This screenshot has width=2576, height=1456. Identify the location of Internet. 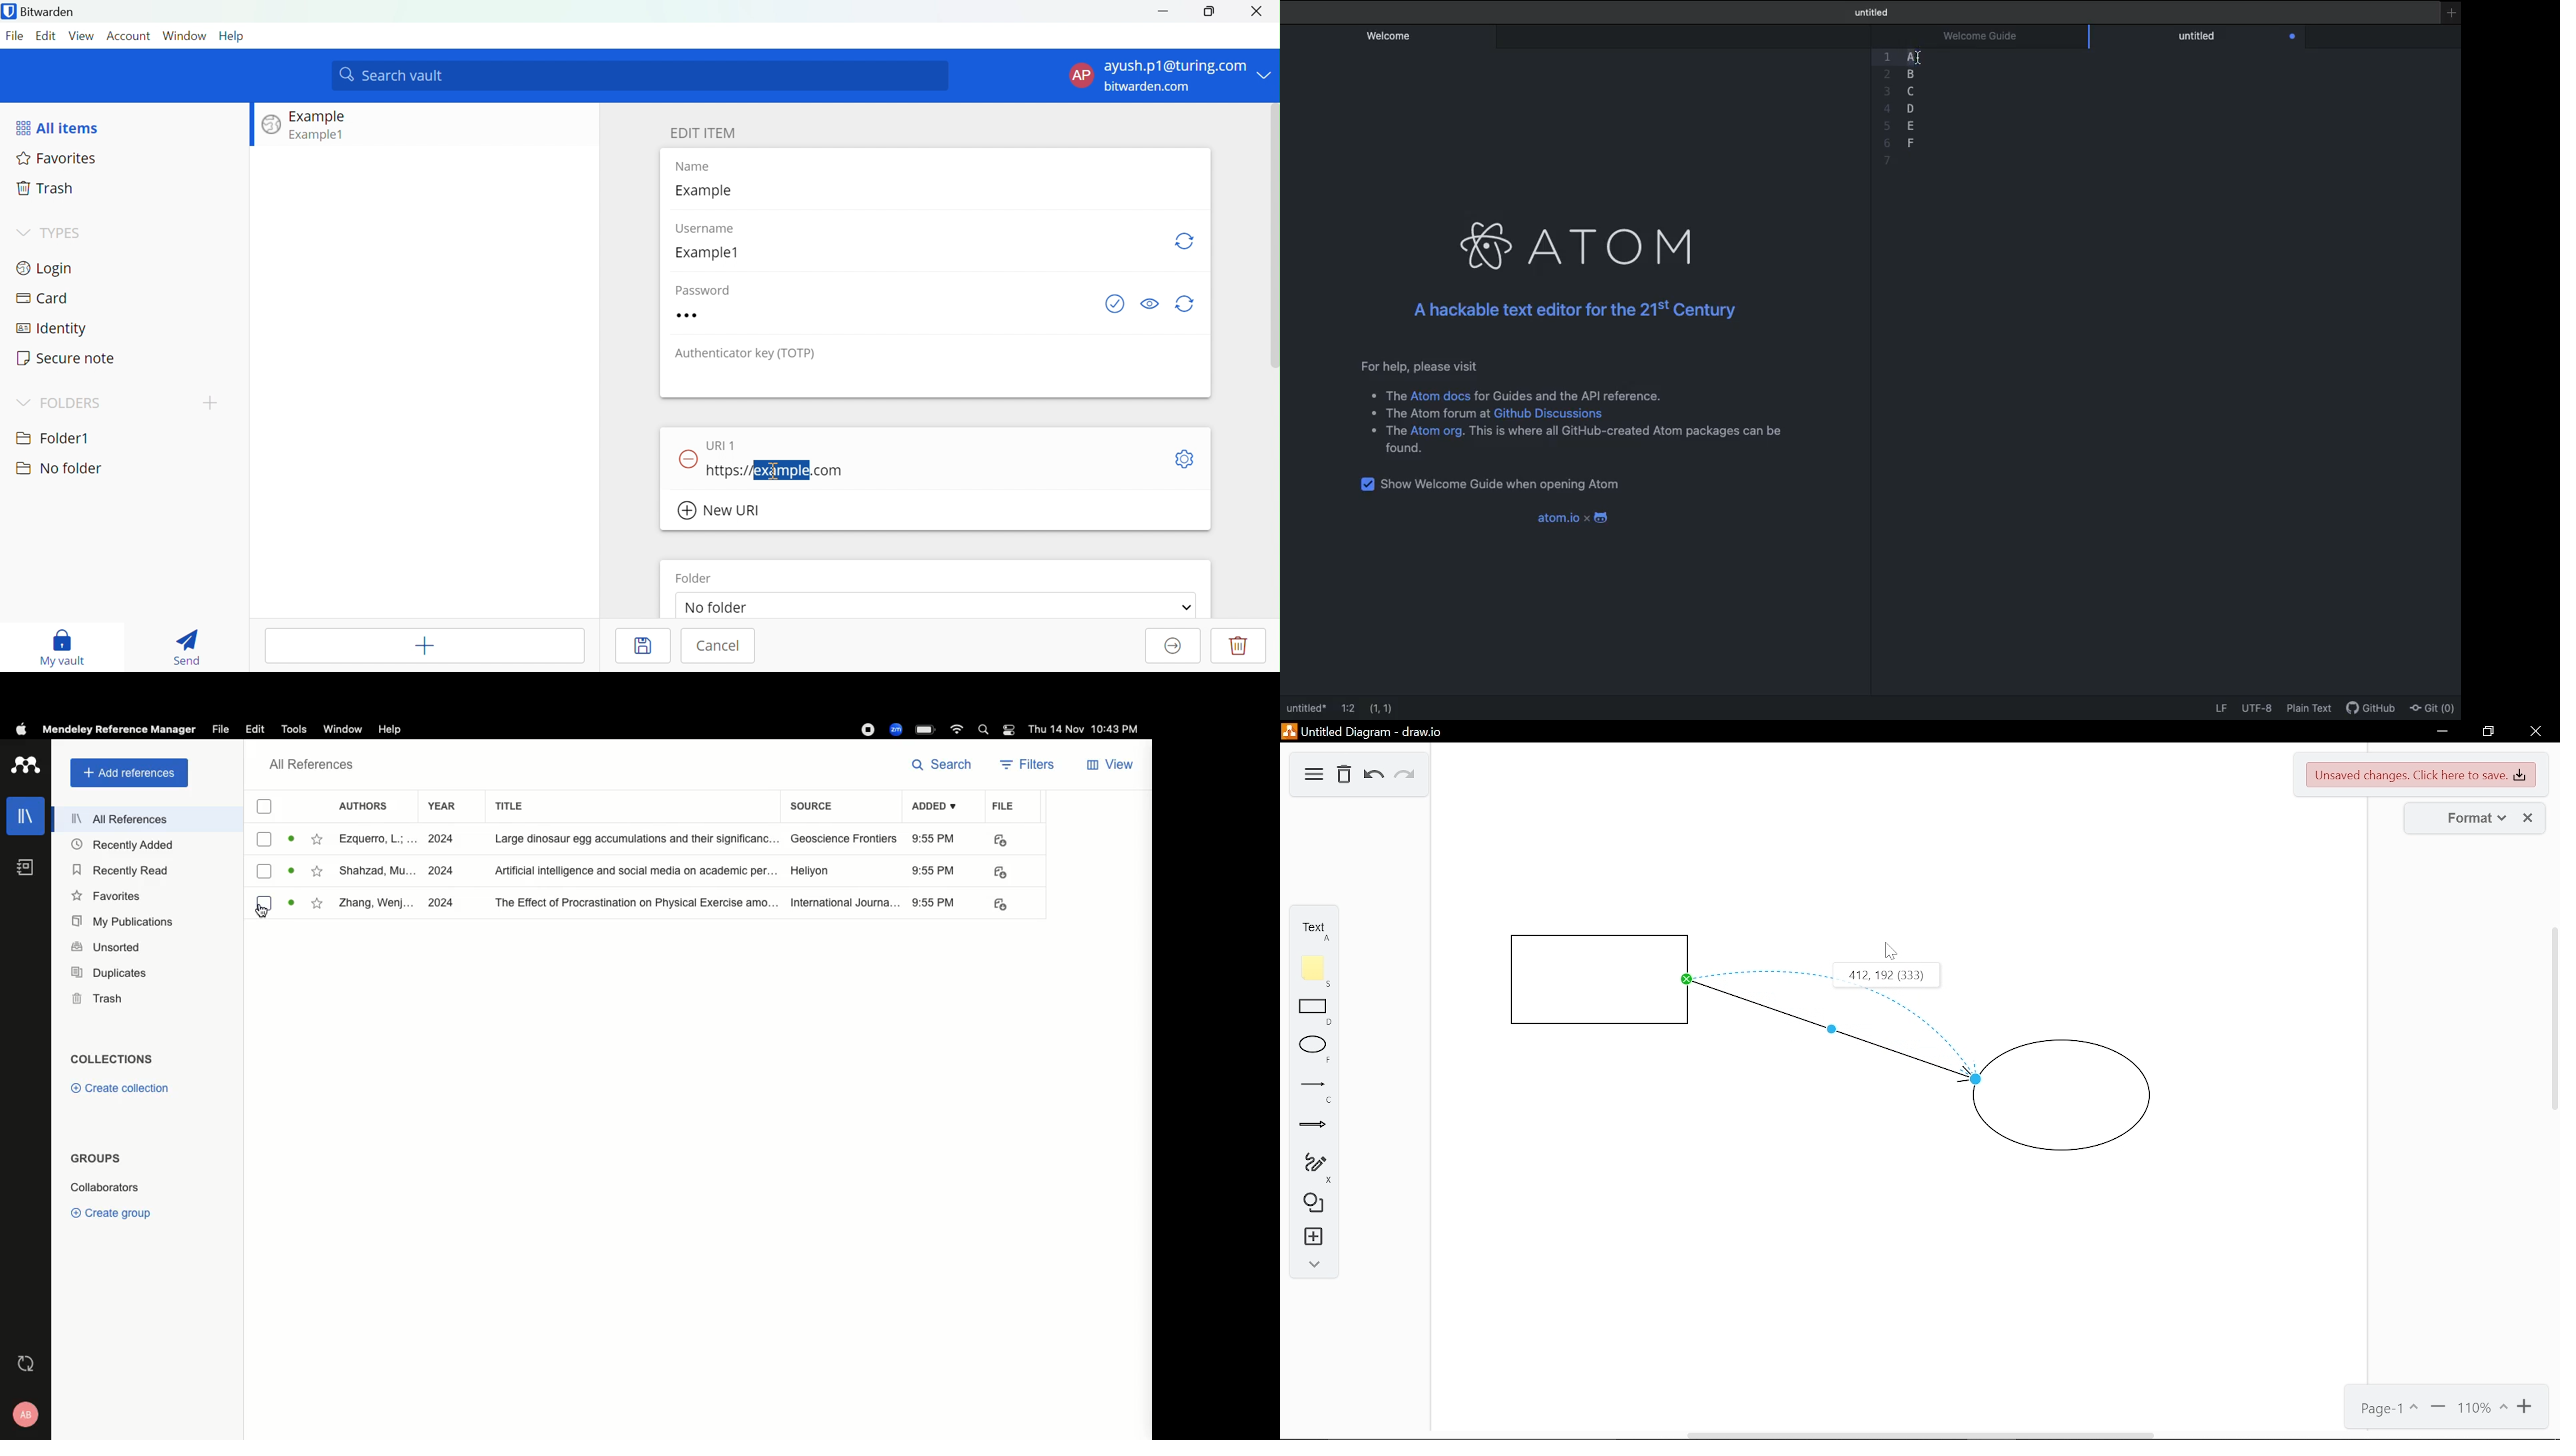
(957, 730).